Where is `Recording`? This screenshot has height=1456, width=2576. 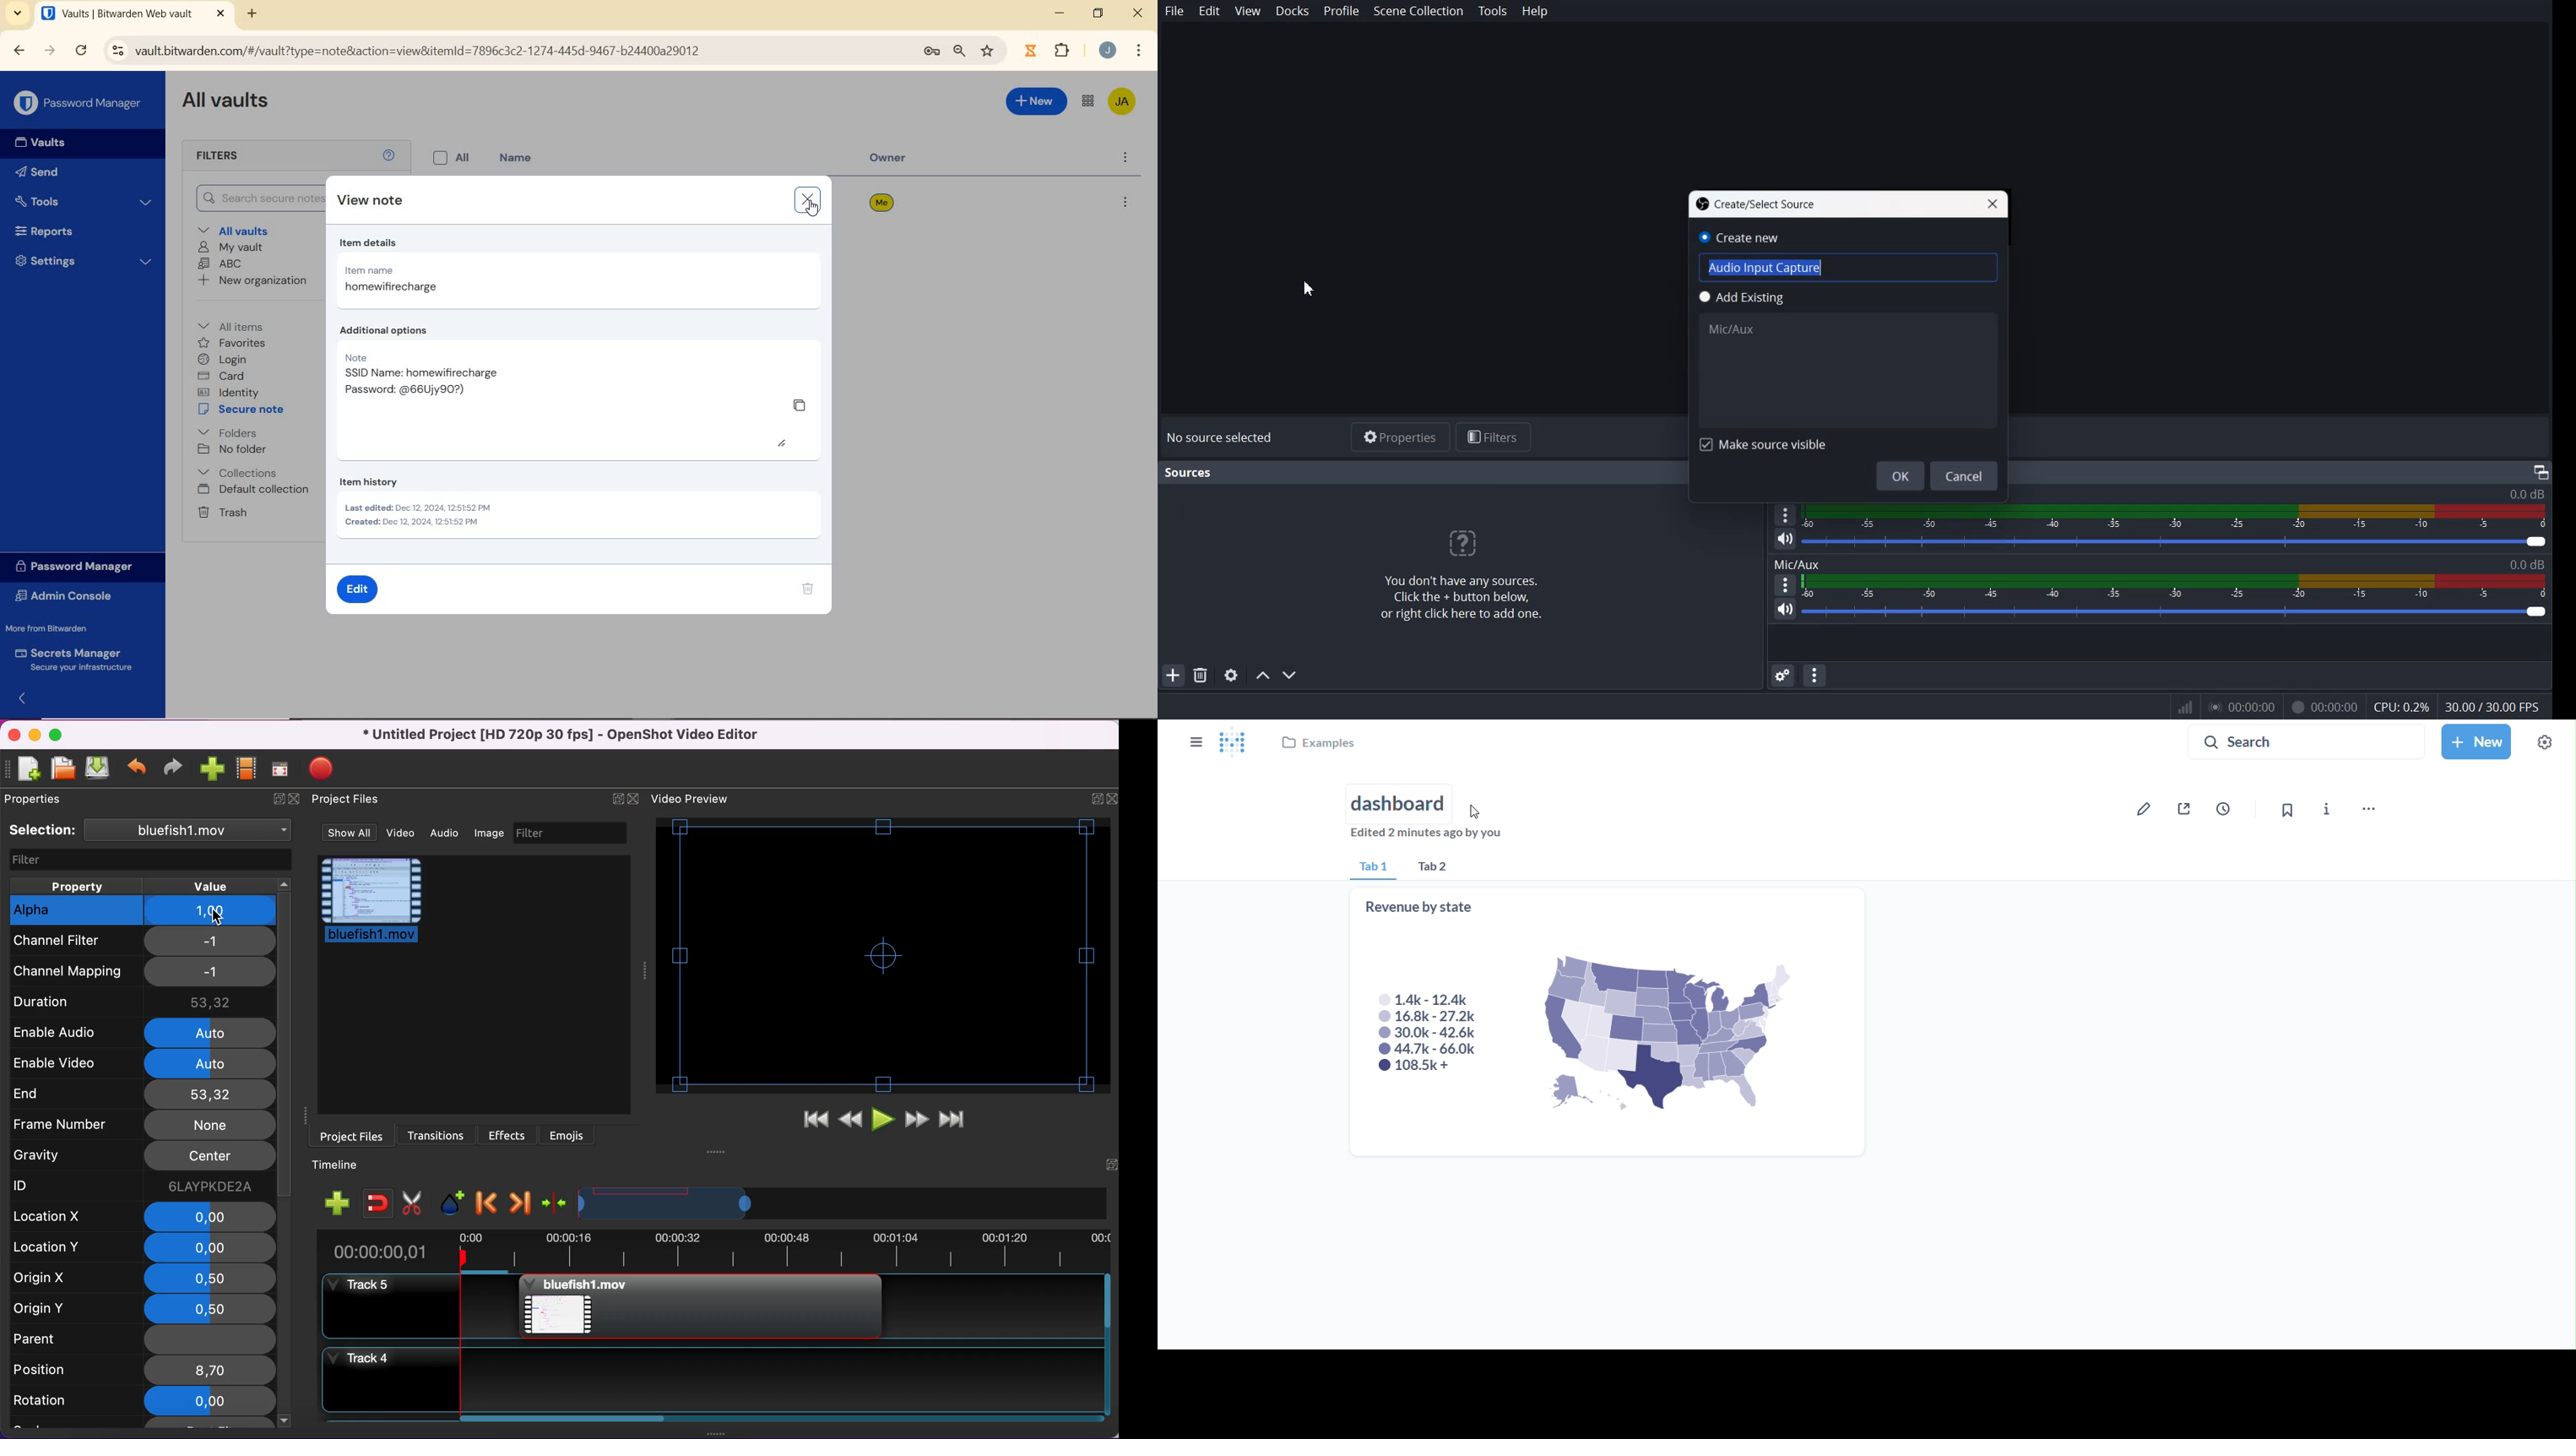 Recording is located at coordinates (2325, 708).